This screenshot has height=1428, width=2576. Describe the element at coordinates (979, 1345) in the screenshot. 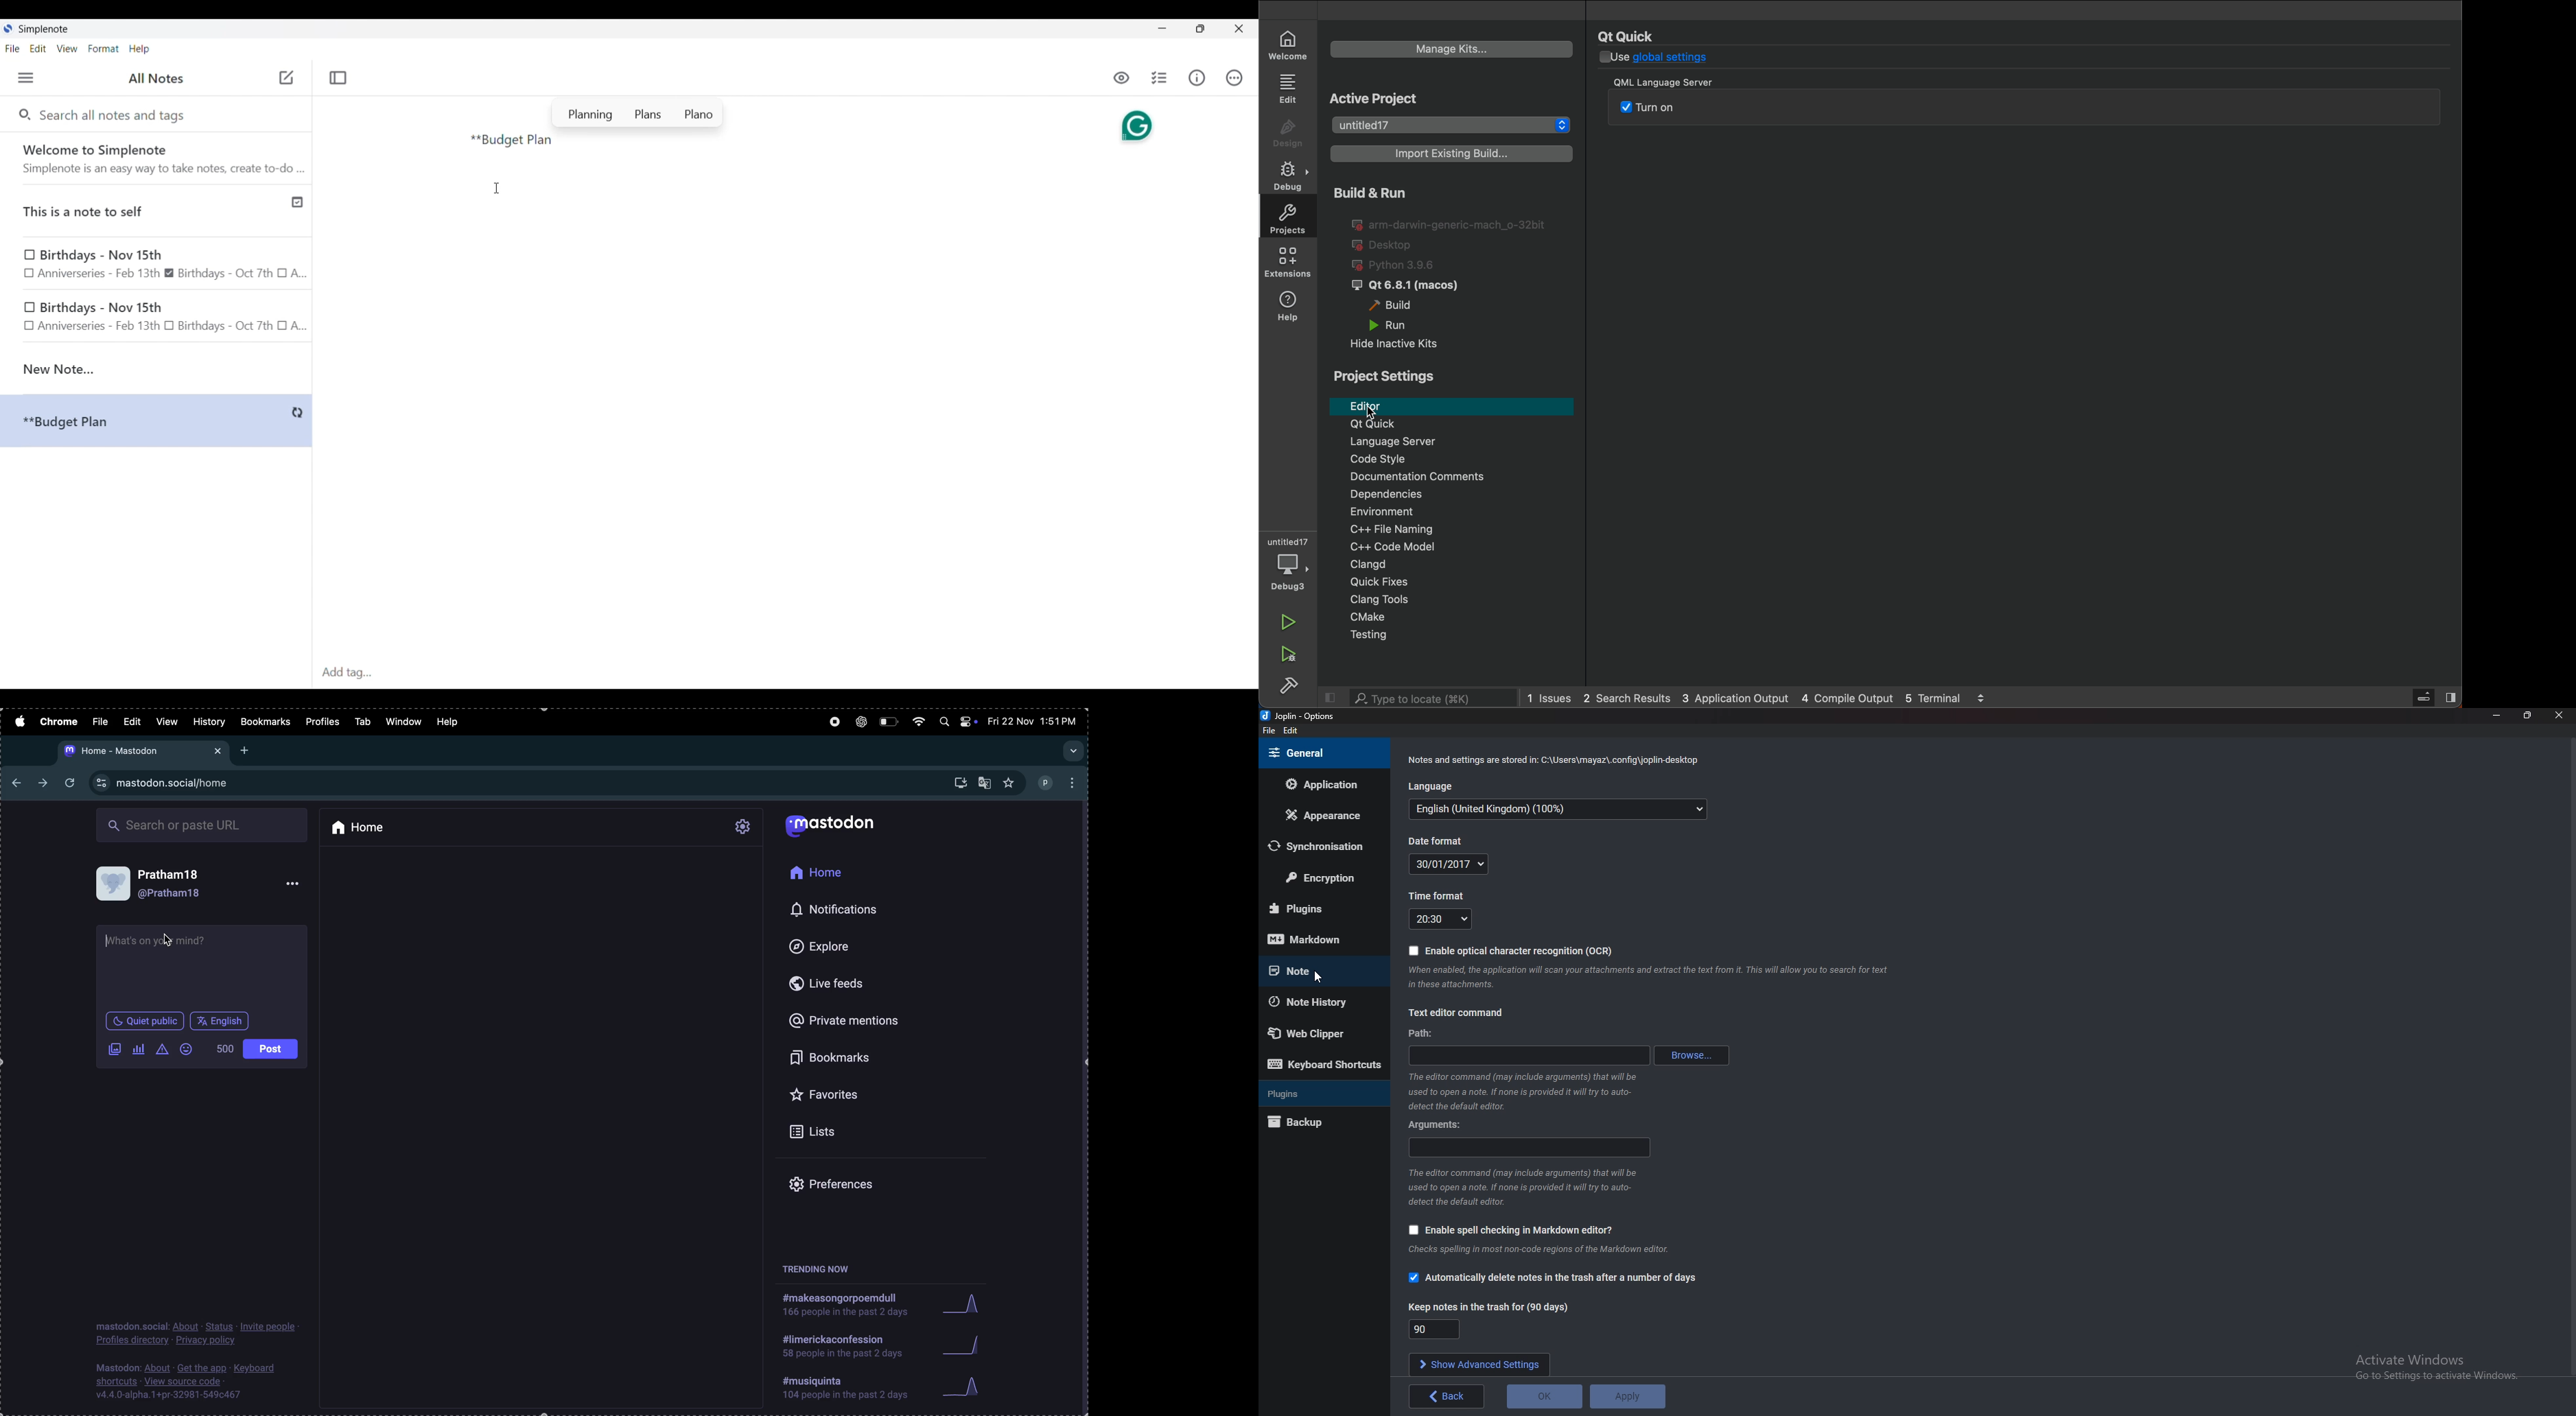

I see `graphs` at that location.